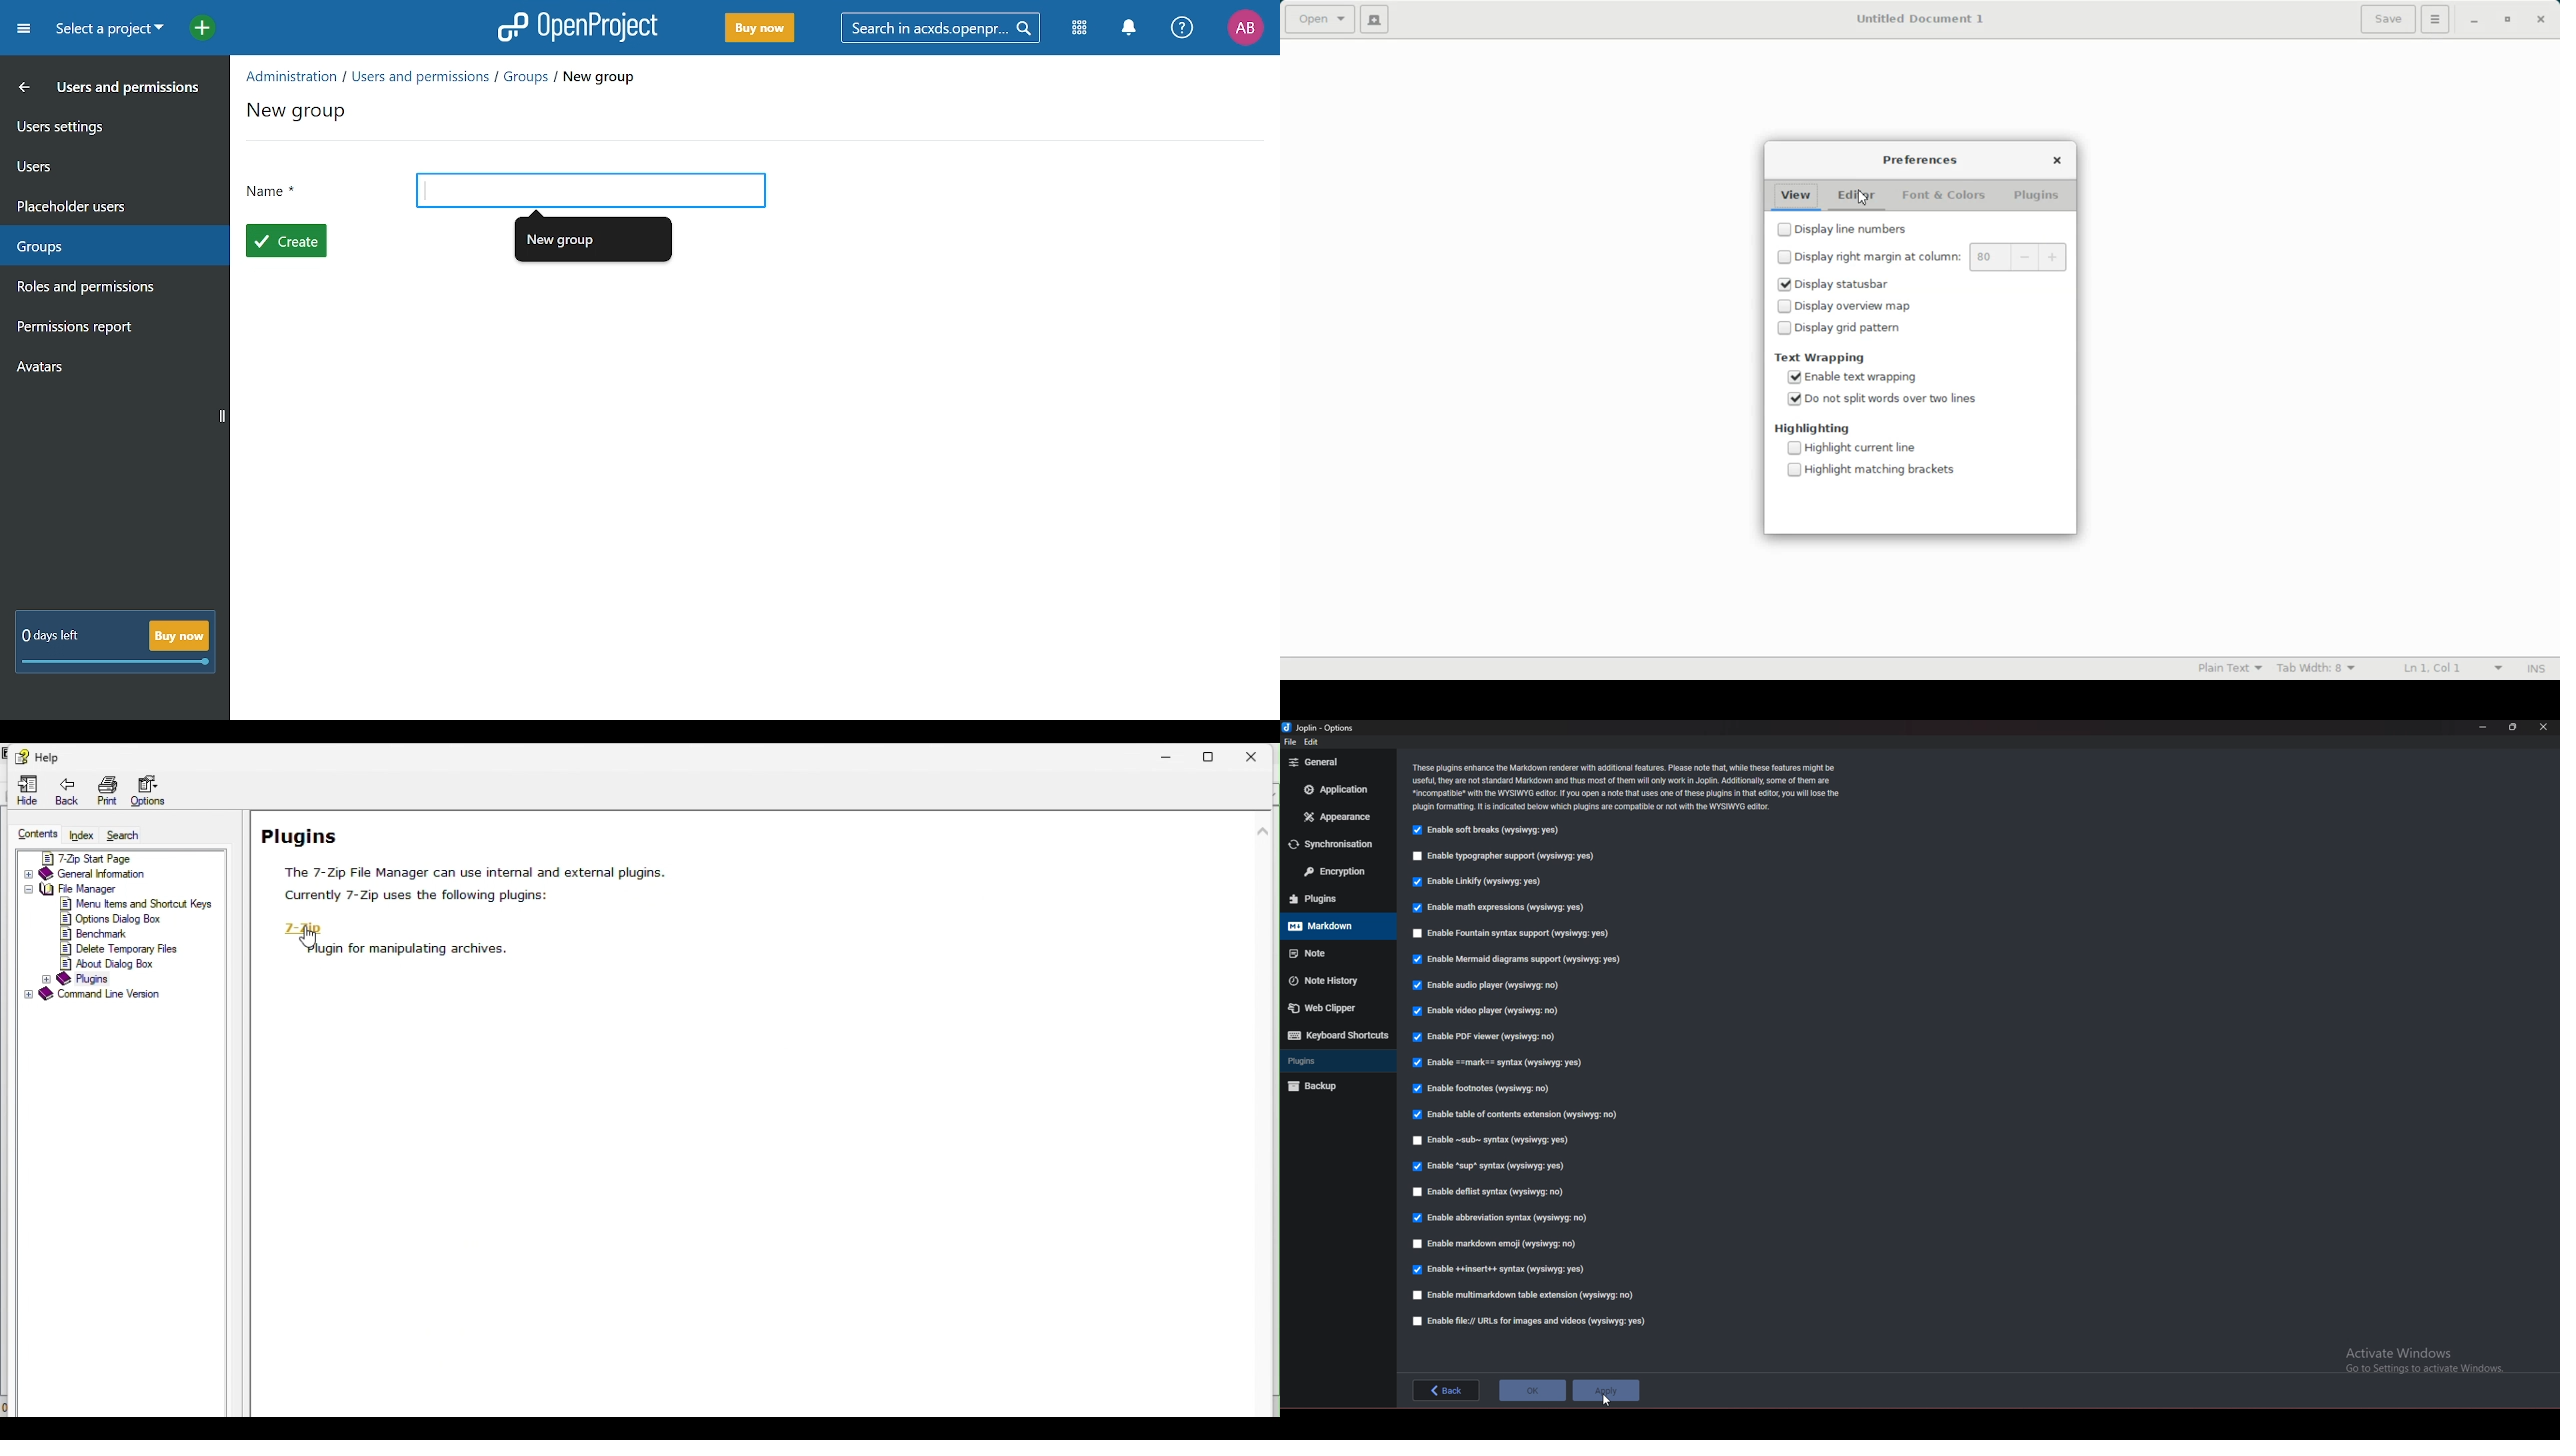  Describe the element at coordinates (1503, 1217) in the screenshot. I see `enable abbreviation syntax` at that location.